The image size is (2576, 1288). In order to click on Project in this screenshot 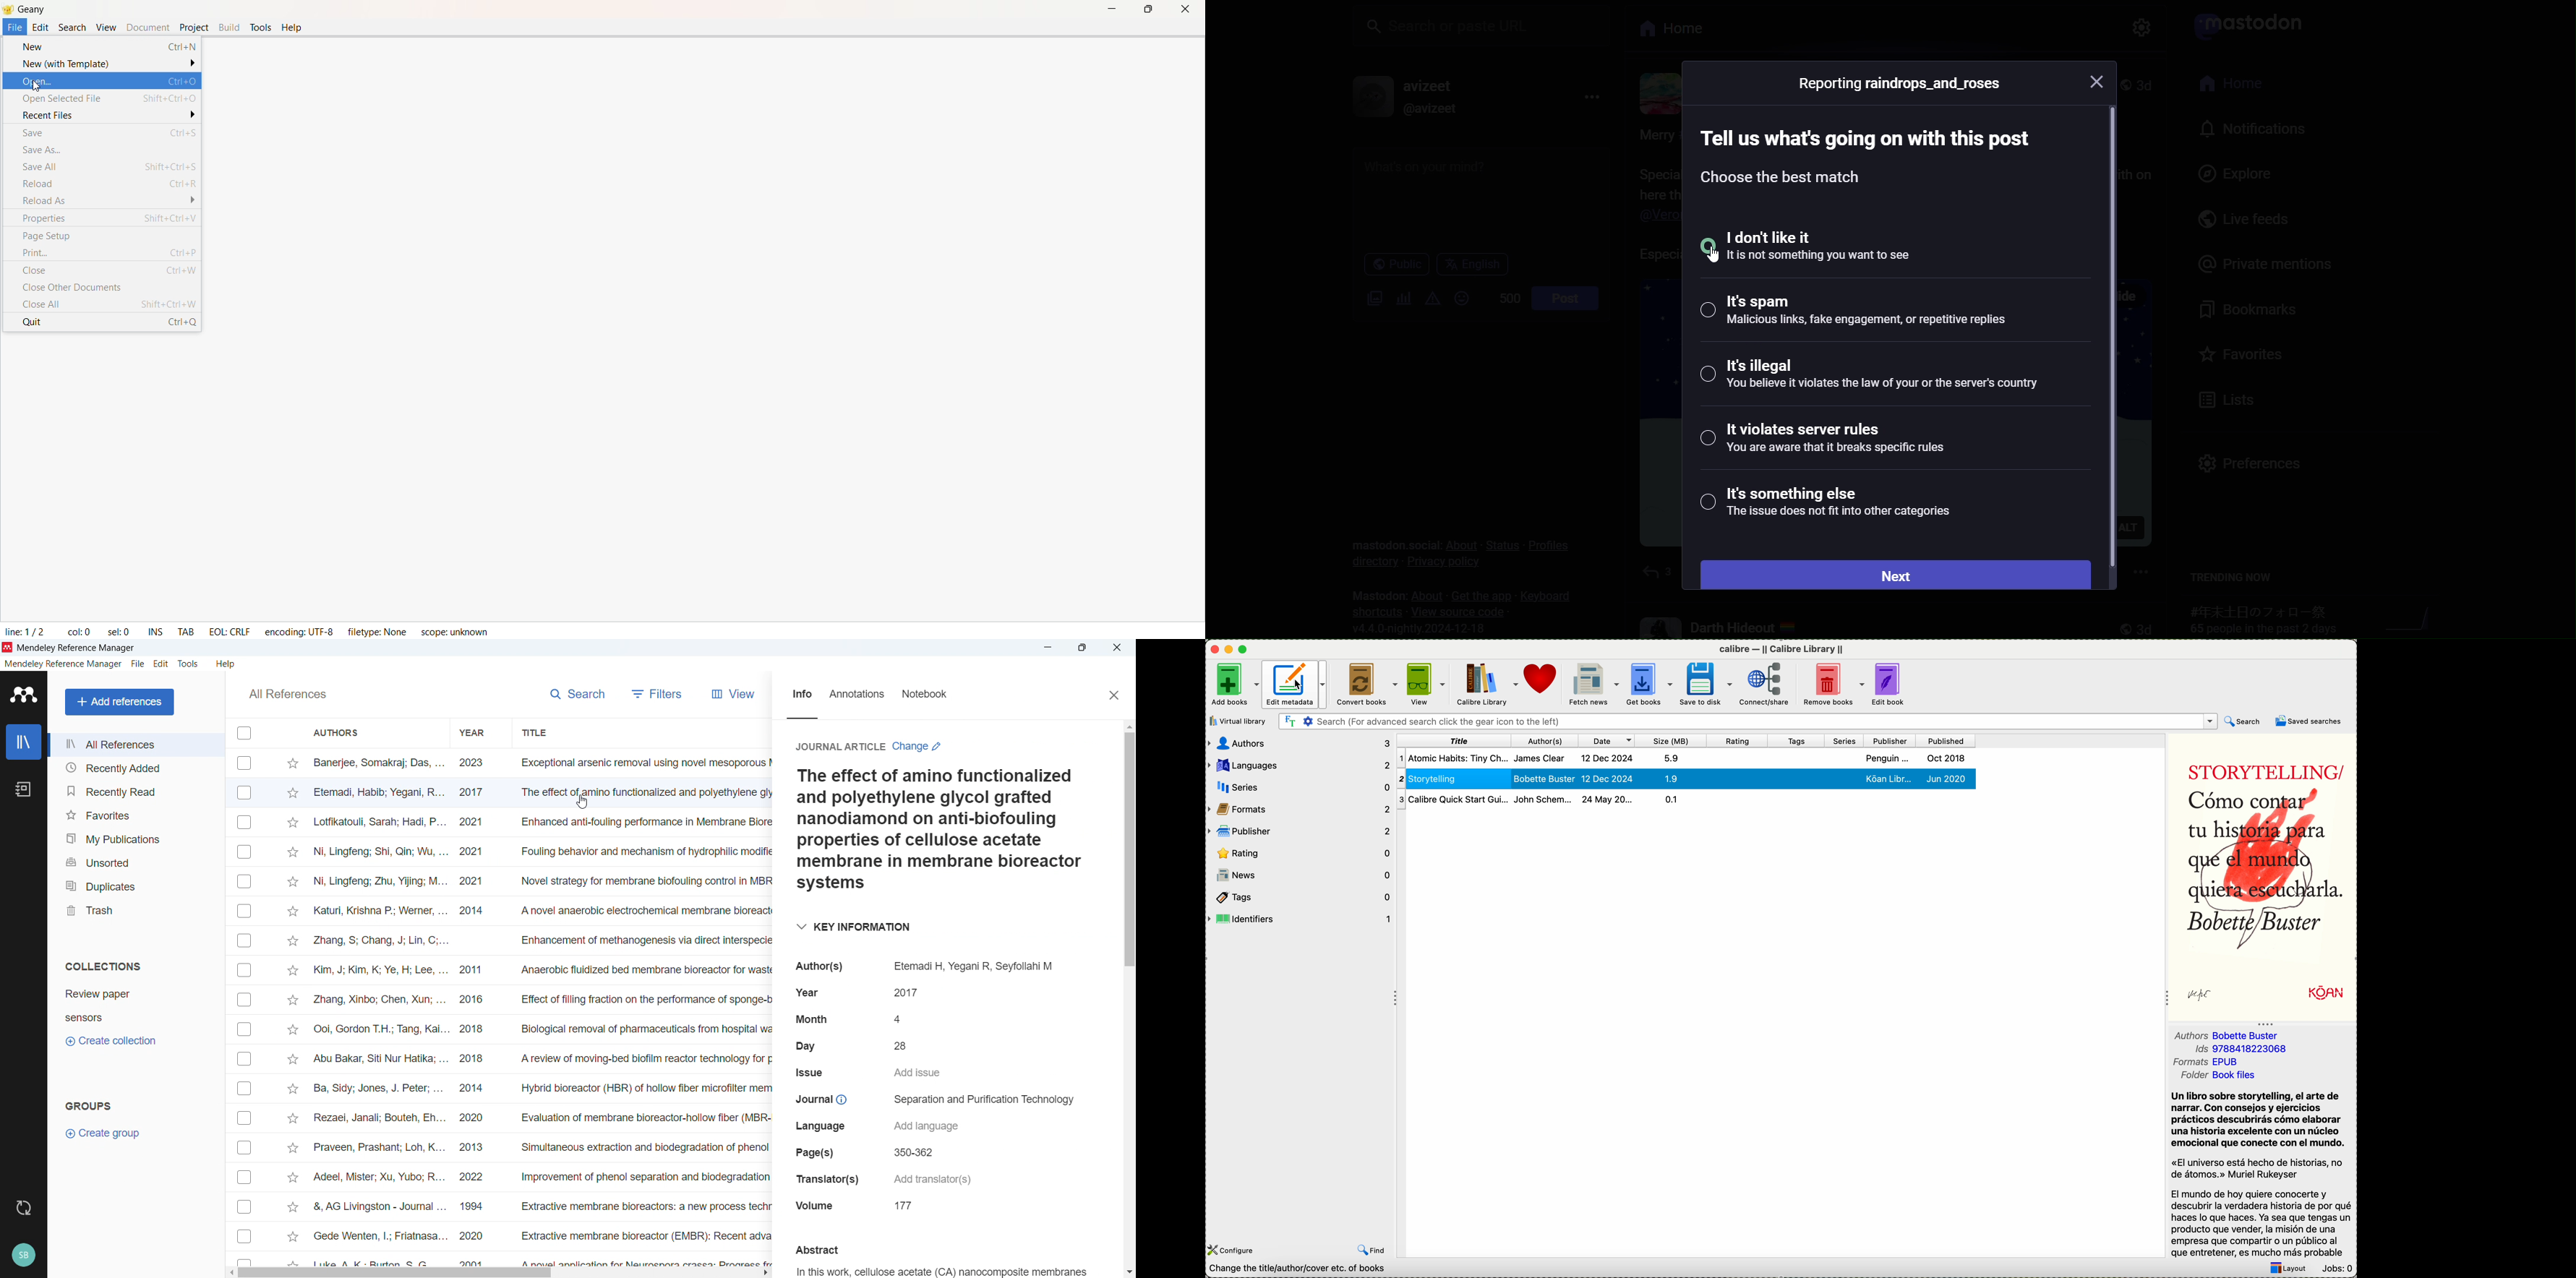, I will do `click(194, 28)`.